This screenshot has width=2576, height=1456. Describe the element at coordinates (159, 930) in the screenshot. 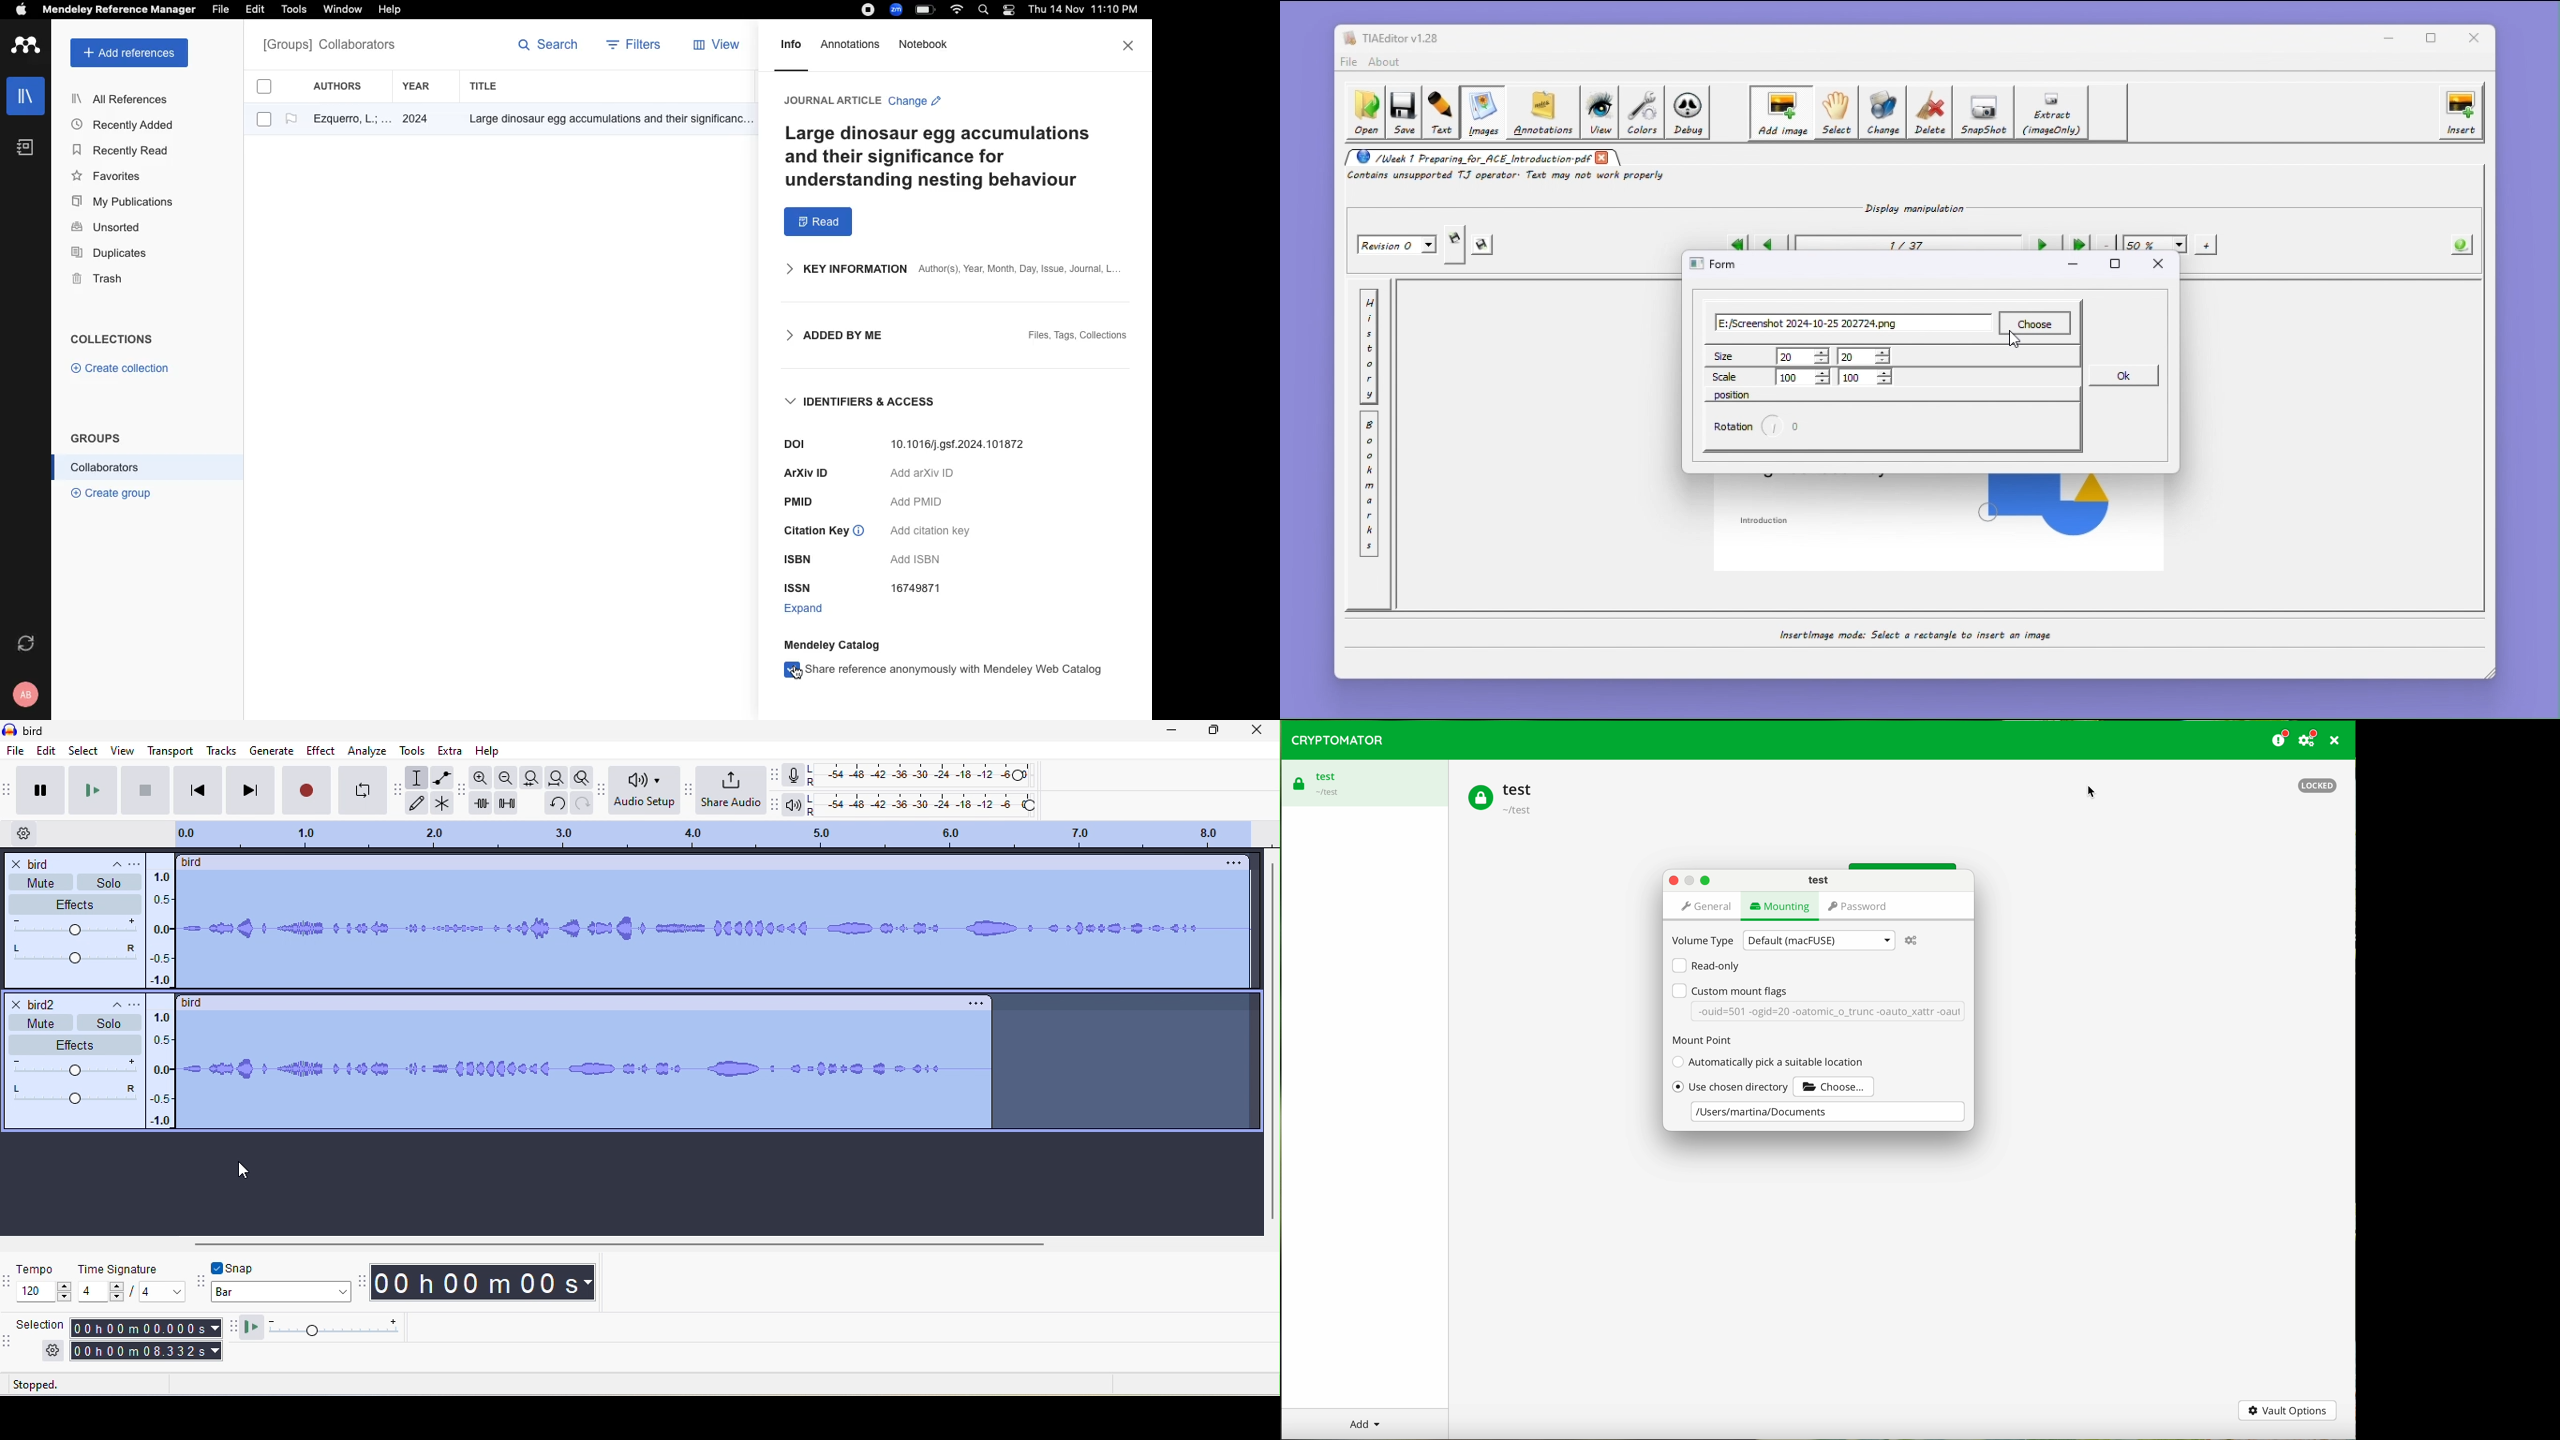

I see `amplitude` at that location.